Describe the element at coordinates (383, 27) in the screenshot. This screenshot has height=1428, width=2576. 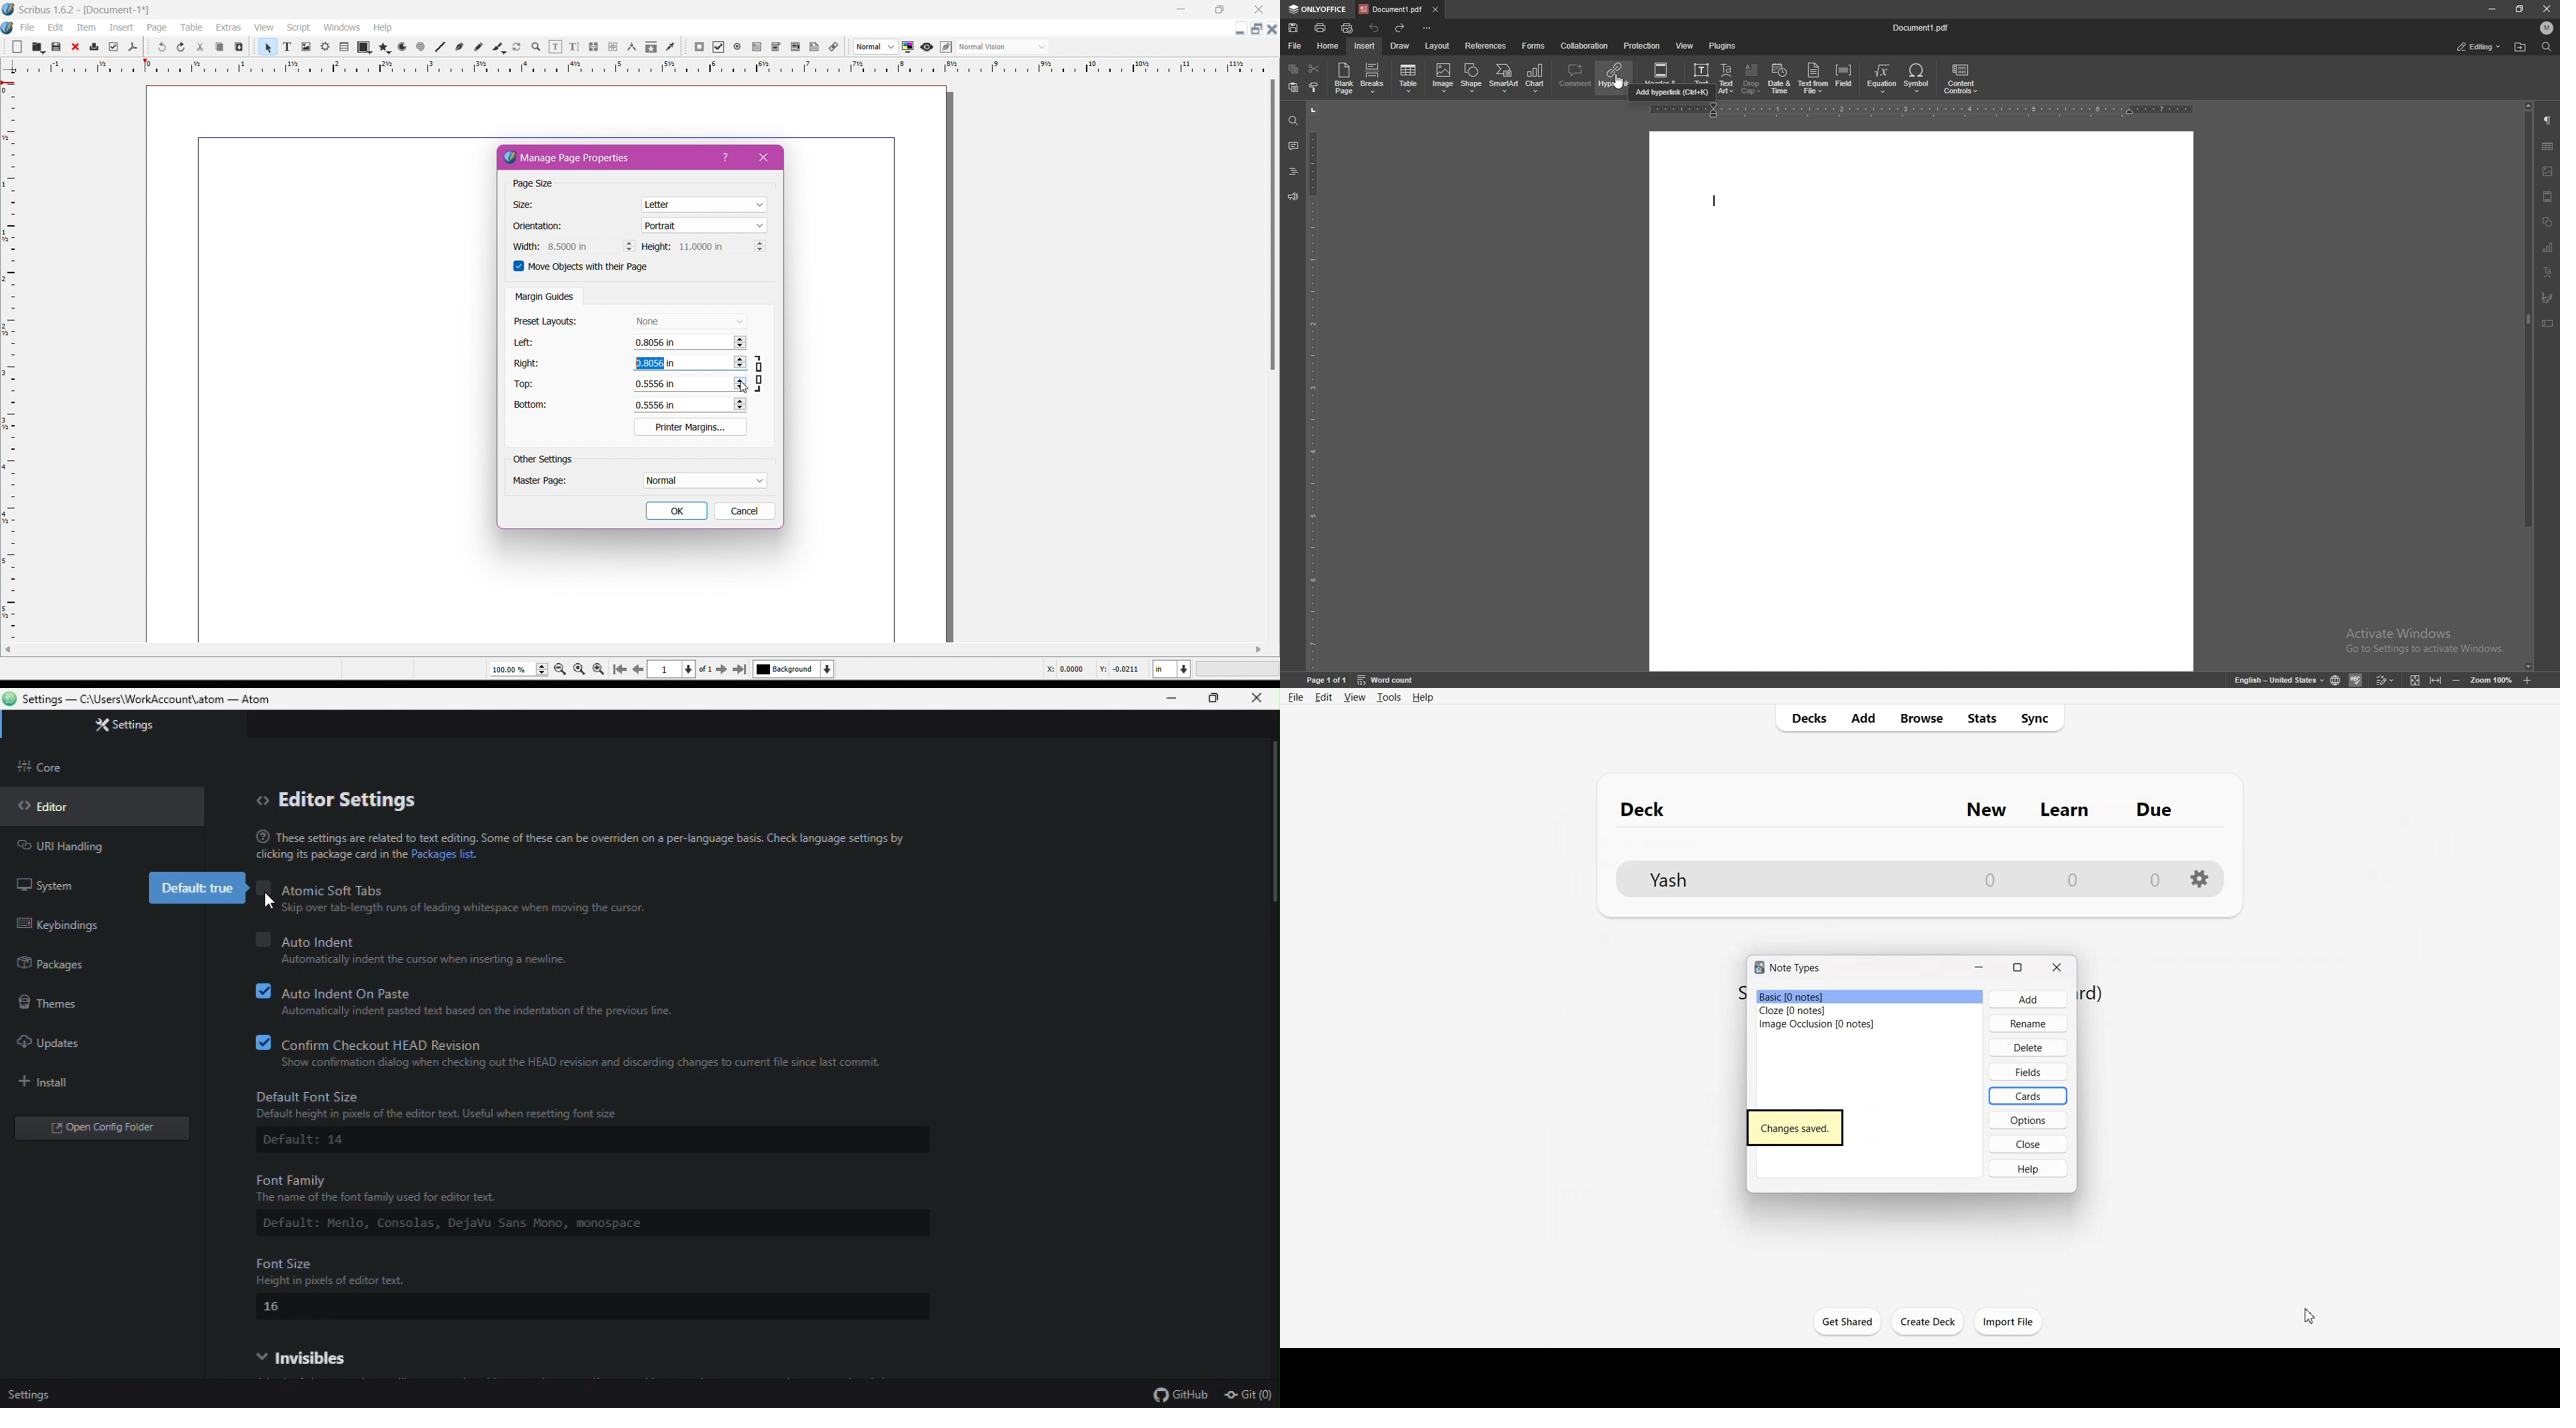
I see `Help` at that location.